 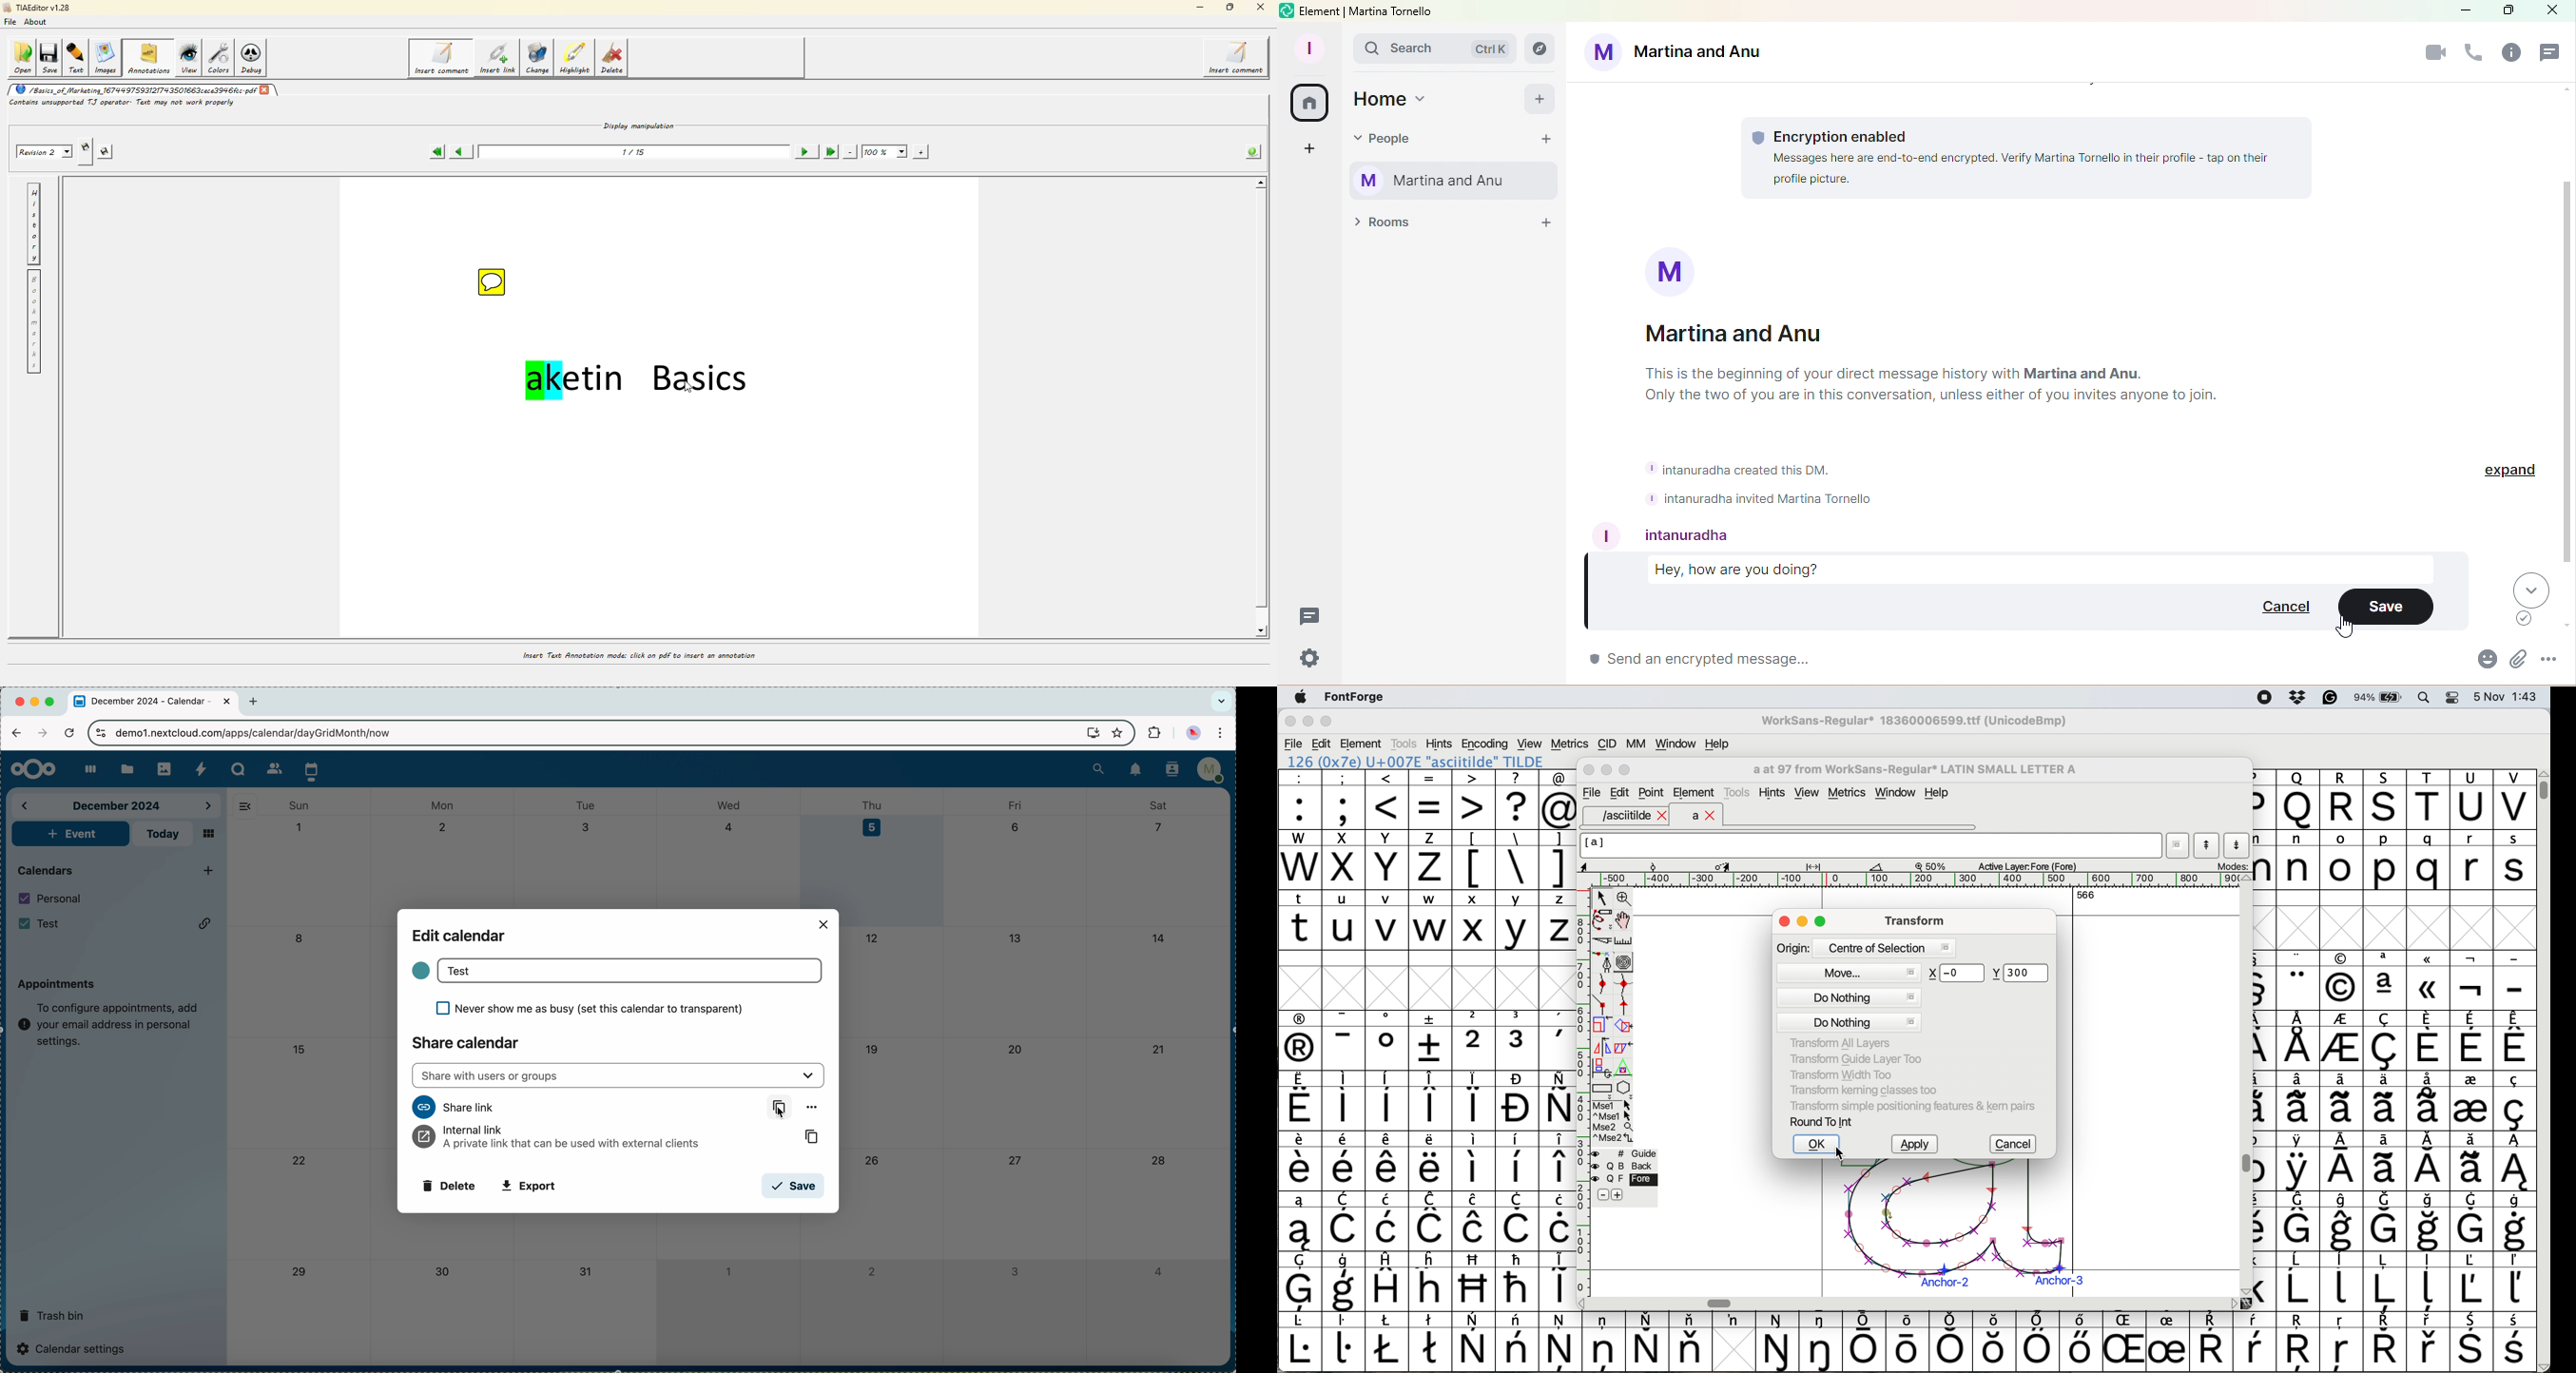 What do you see at coordinates (2514, 1101) in the screenshot?
I see `symbol` at bounding box center [2514, 1101].